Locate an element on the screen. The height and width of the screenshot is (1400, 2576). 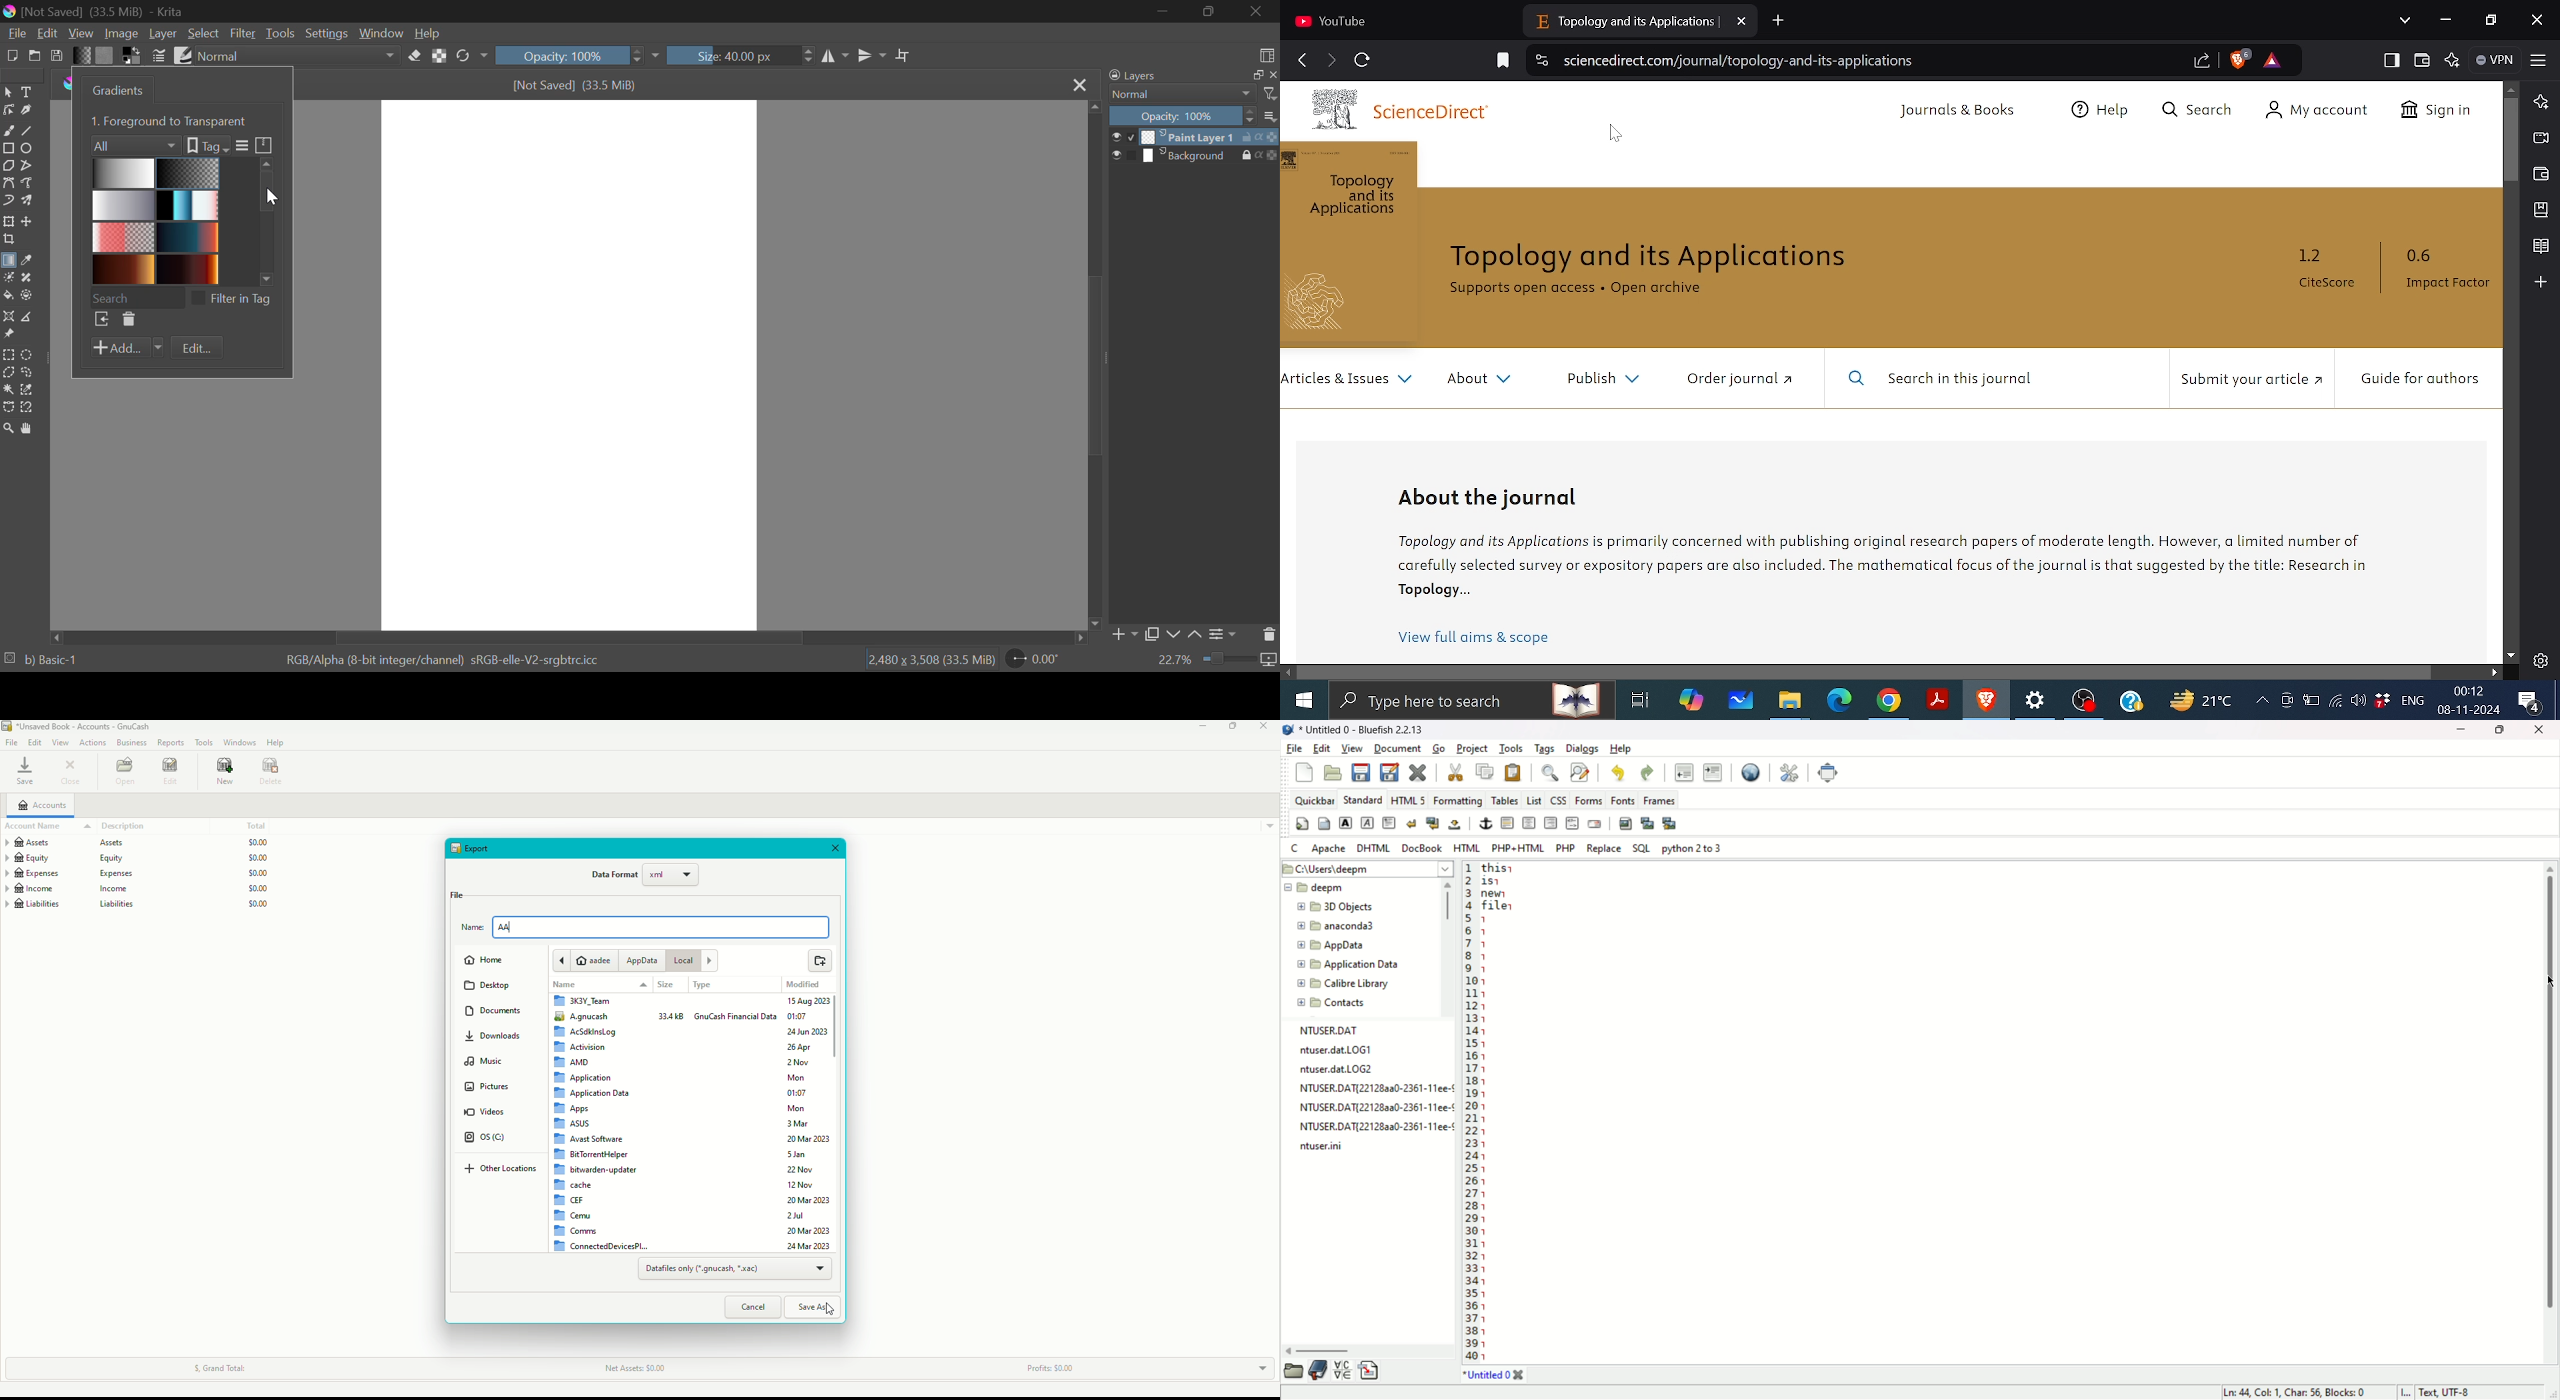
Restore Down is located at coordinates (1164, 11).